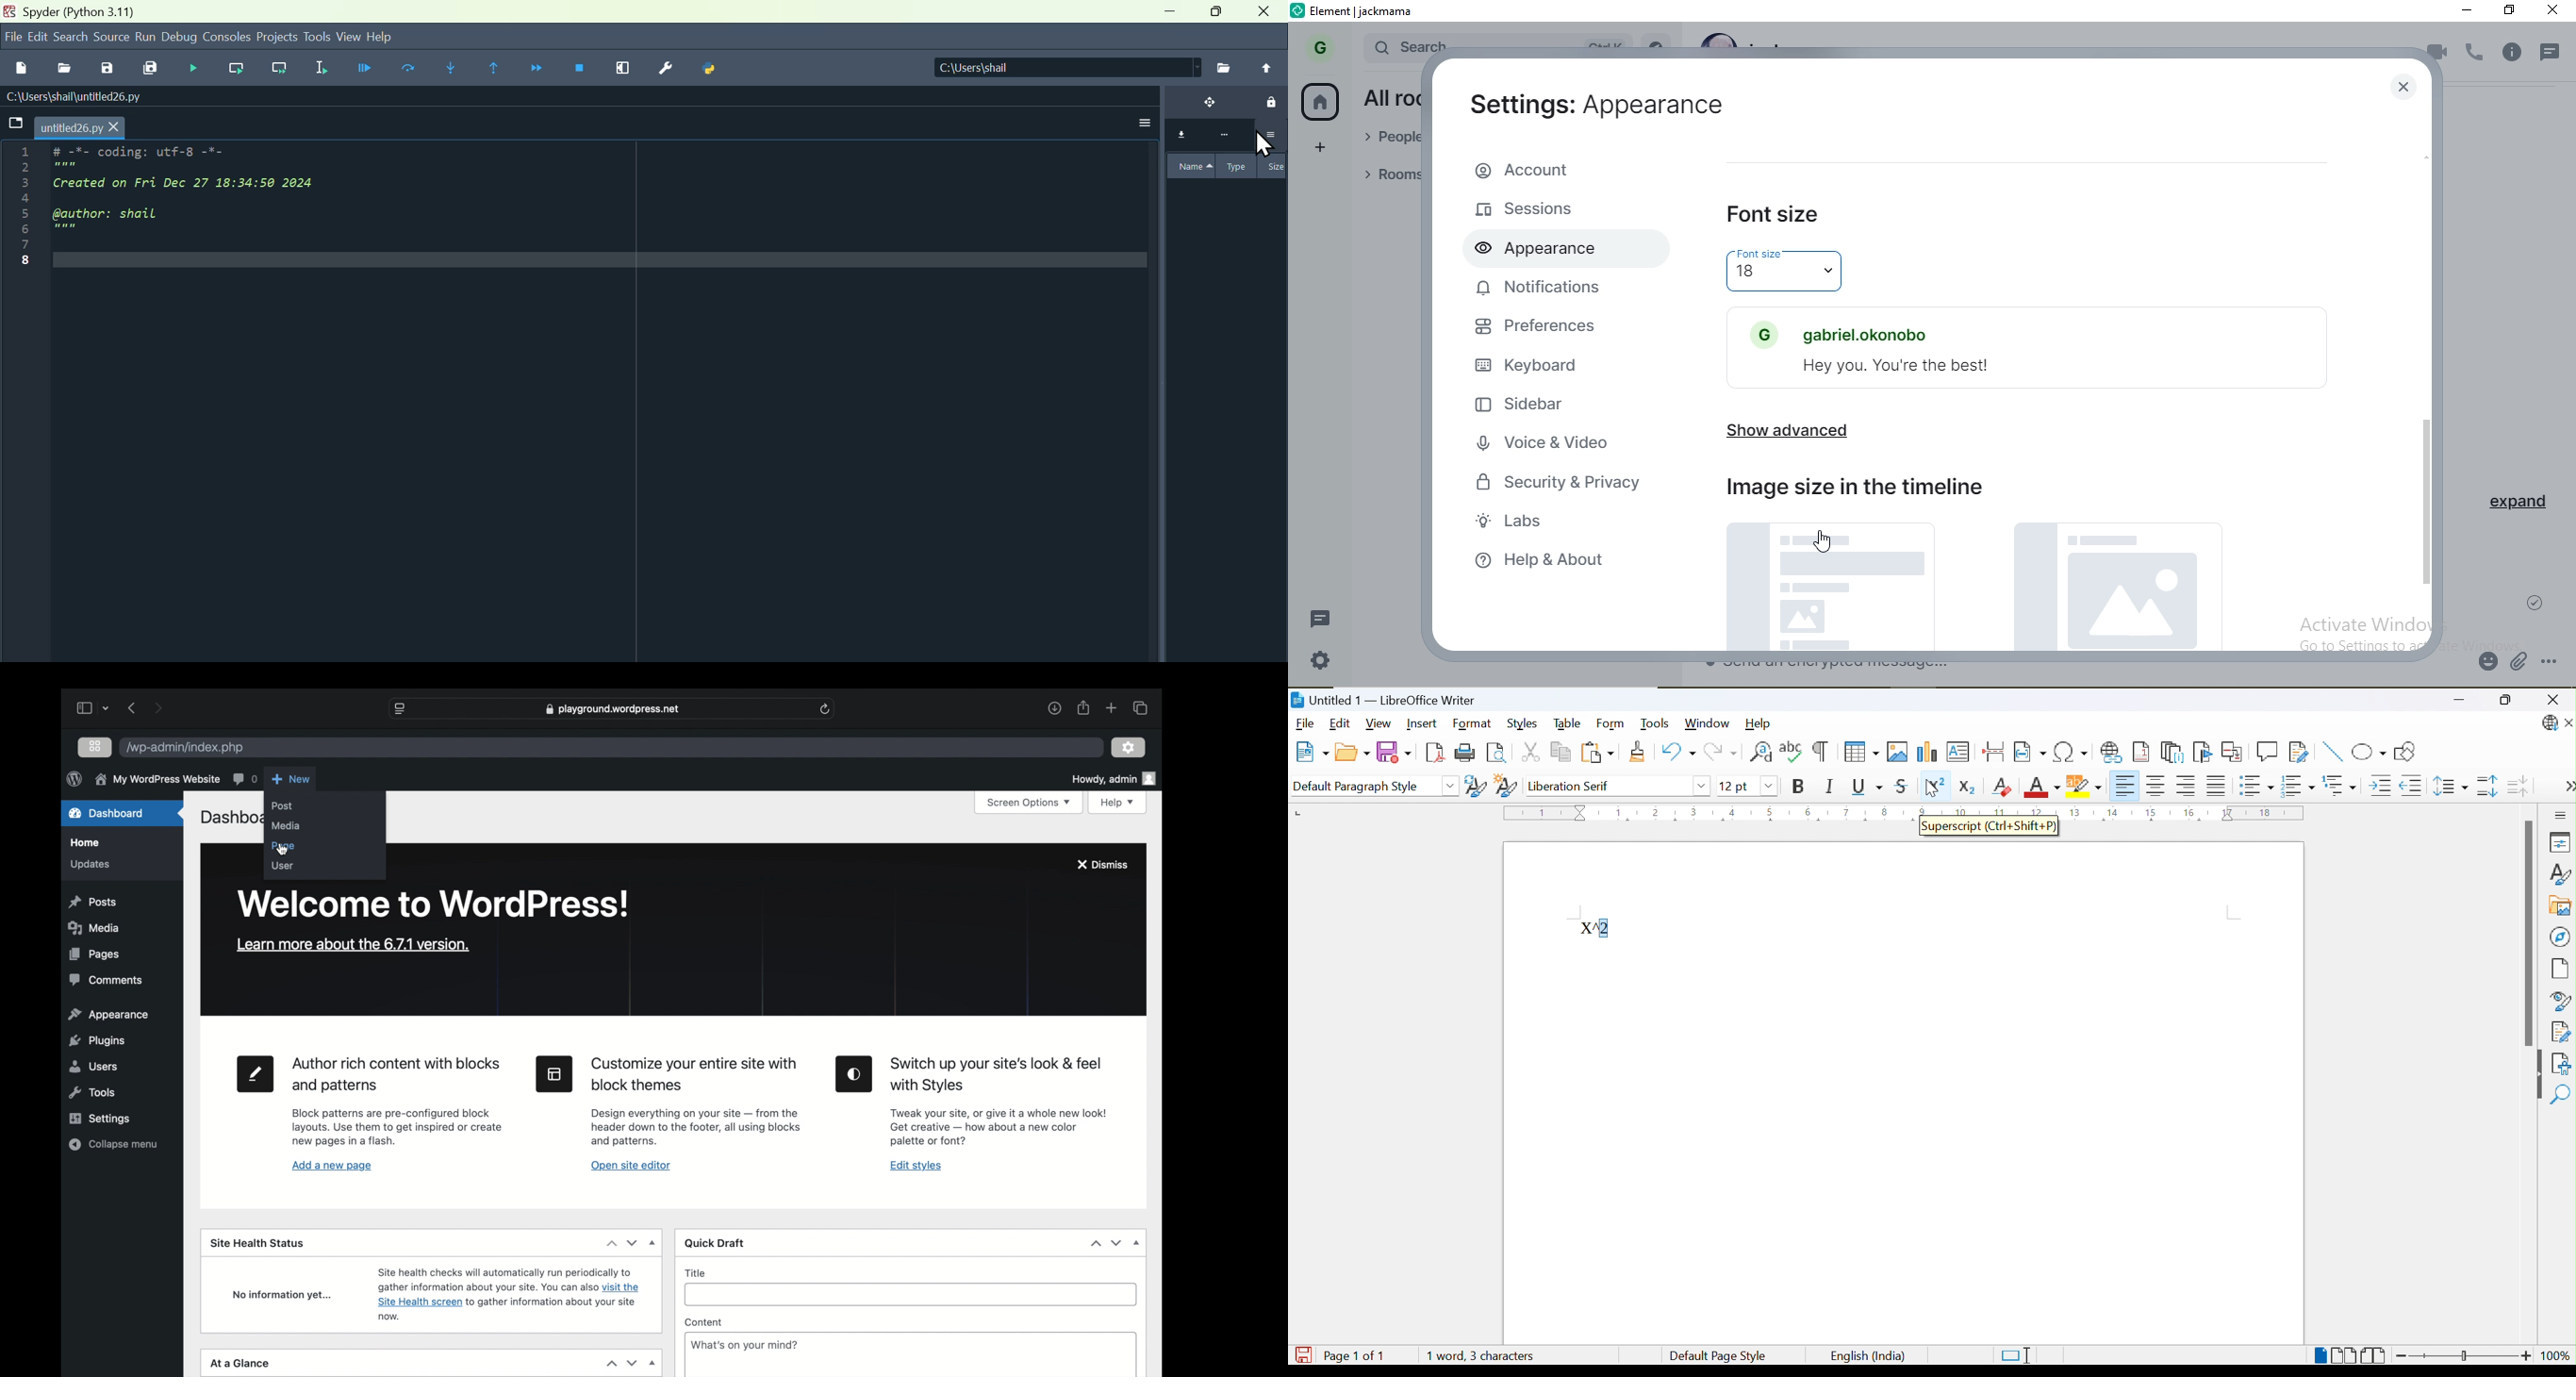  What do you see at coordinates (1353, 750) in the screenshot?
I see `Open` at bounding box center [1353, 750].